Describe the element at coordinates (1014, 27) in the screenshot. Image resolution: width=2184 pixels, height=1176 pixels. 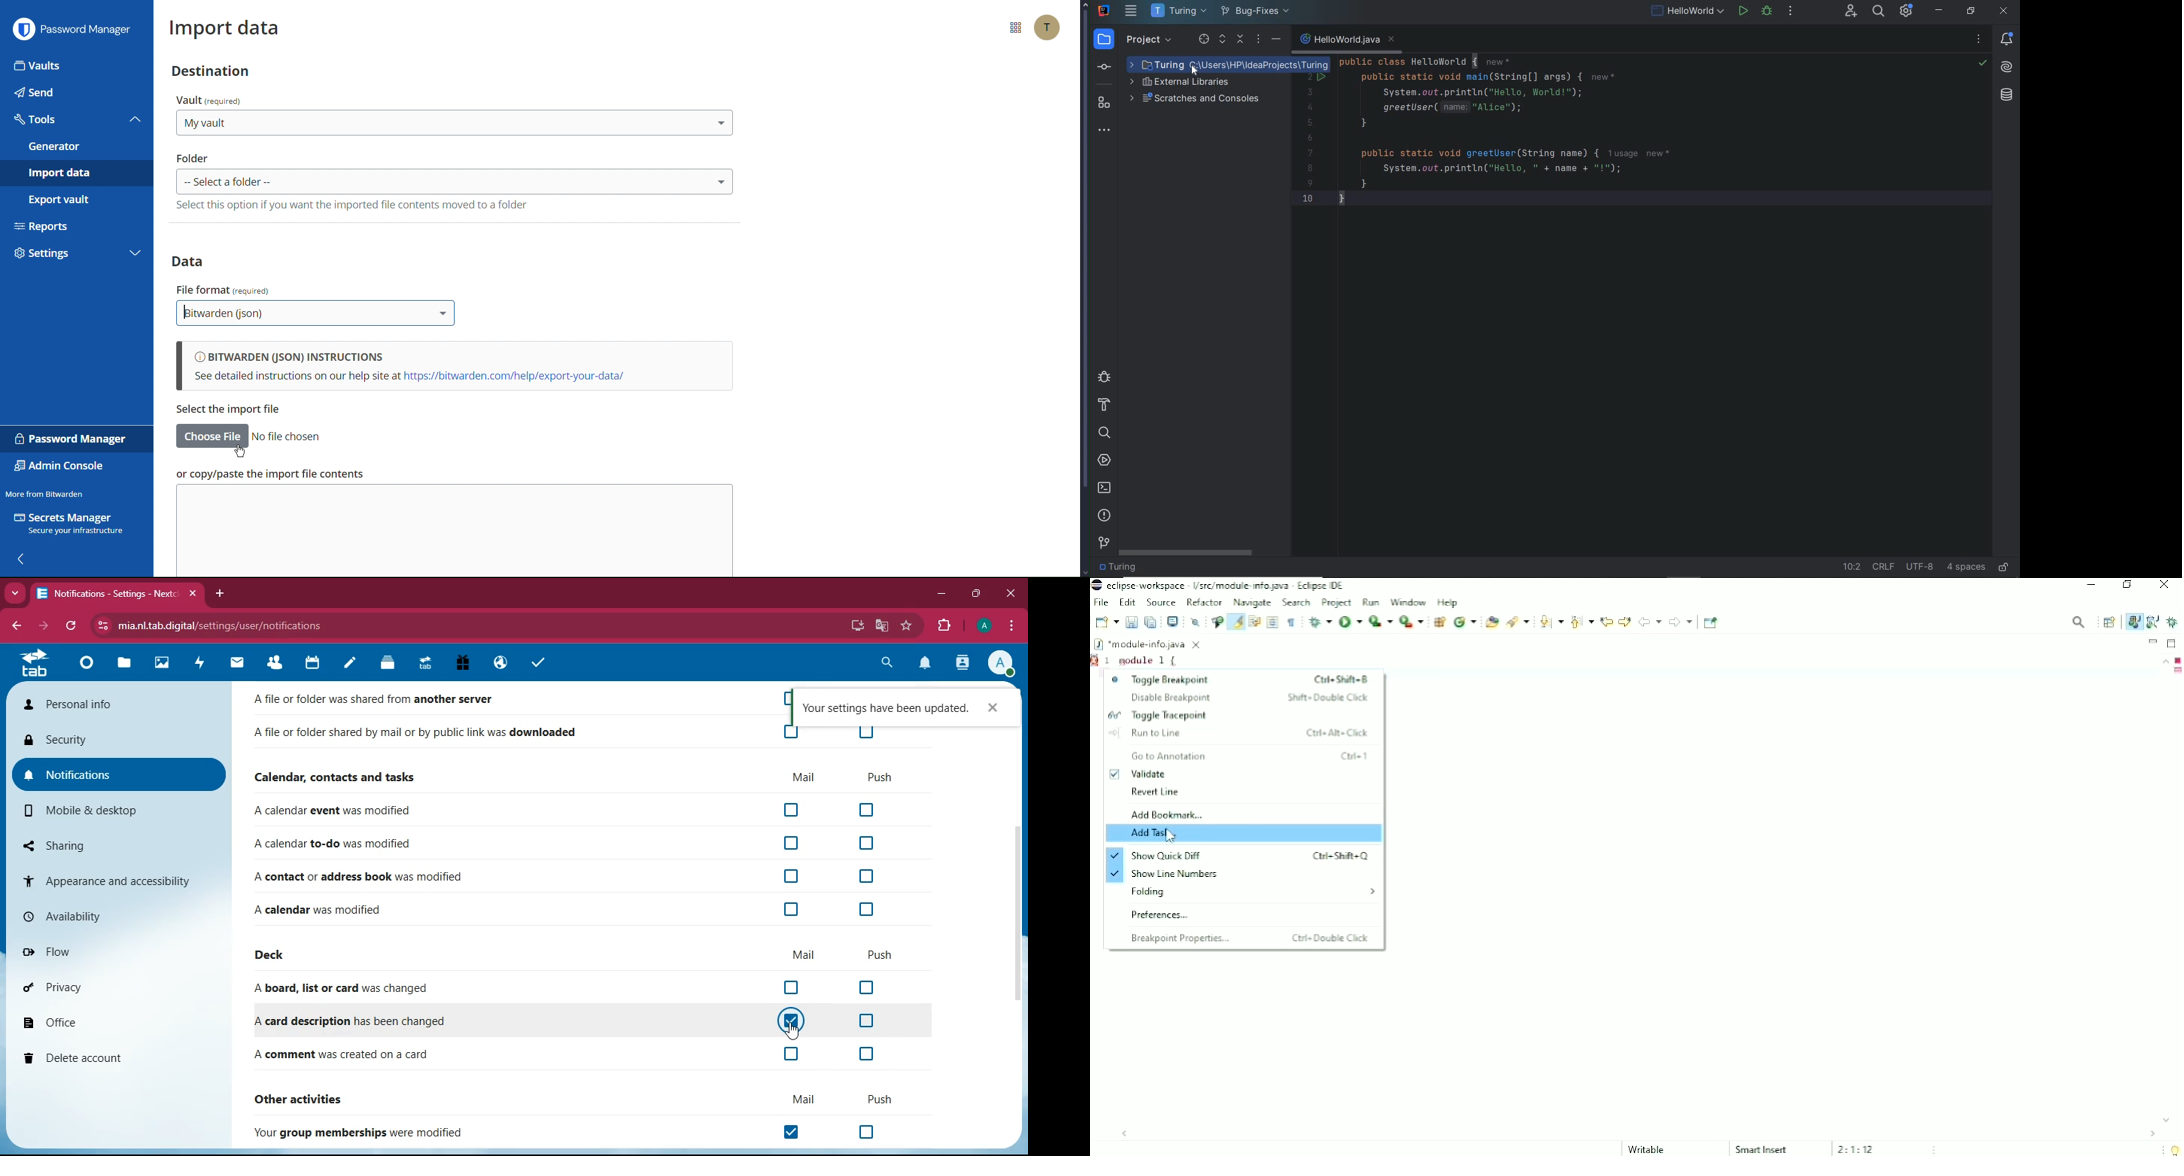
I see `More Options` at that location.